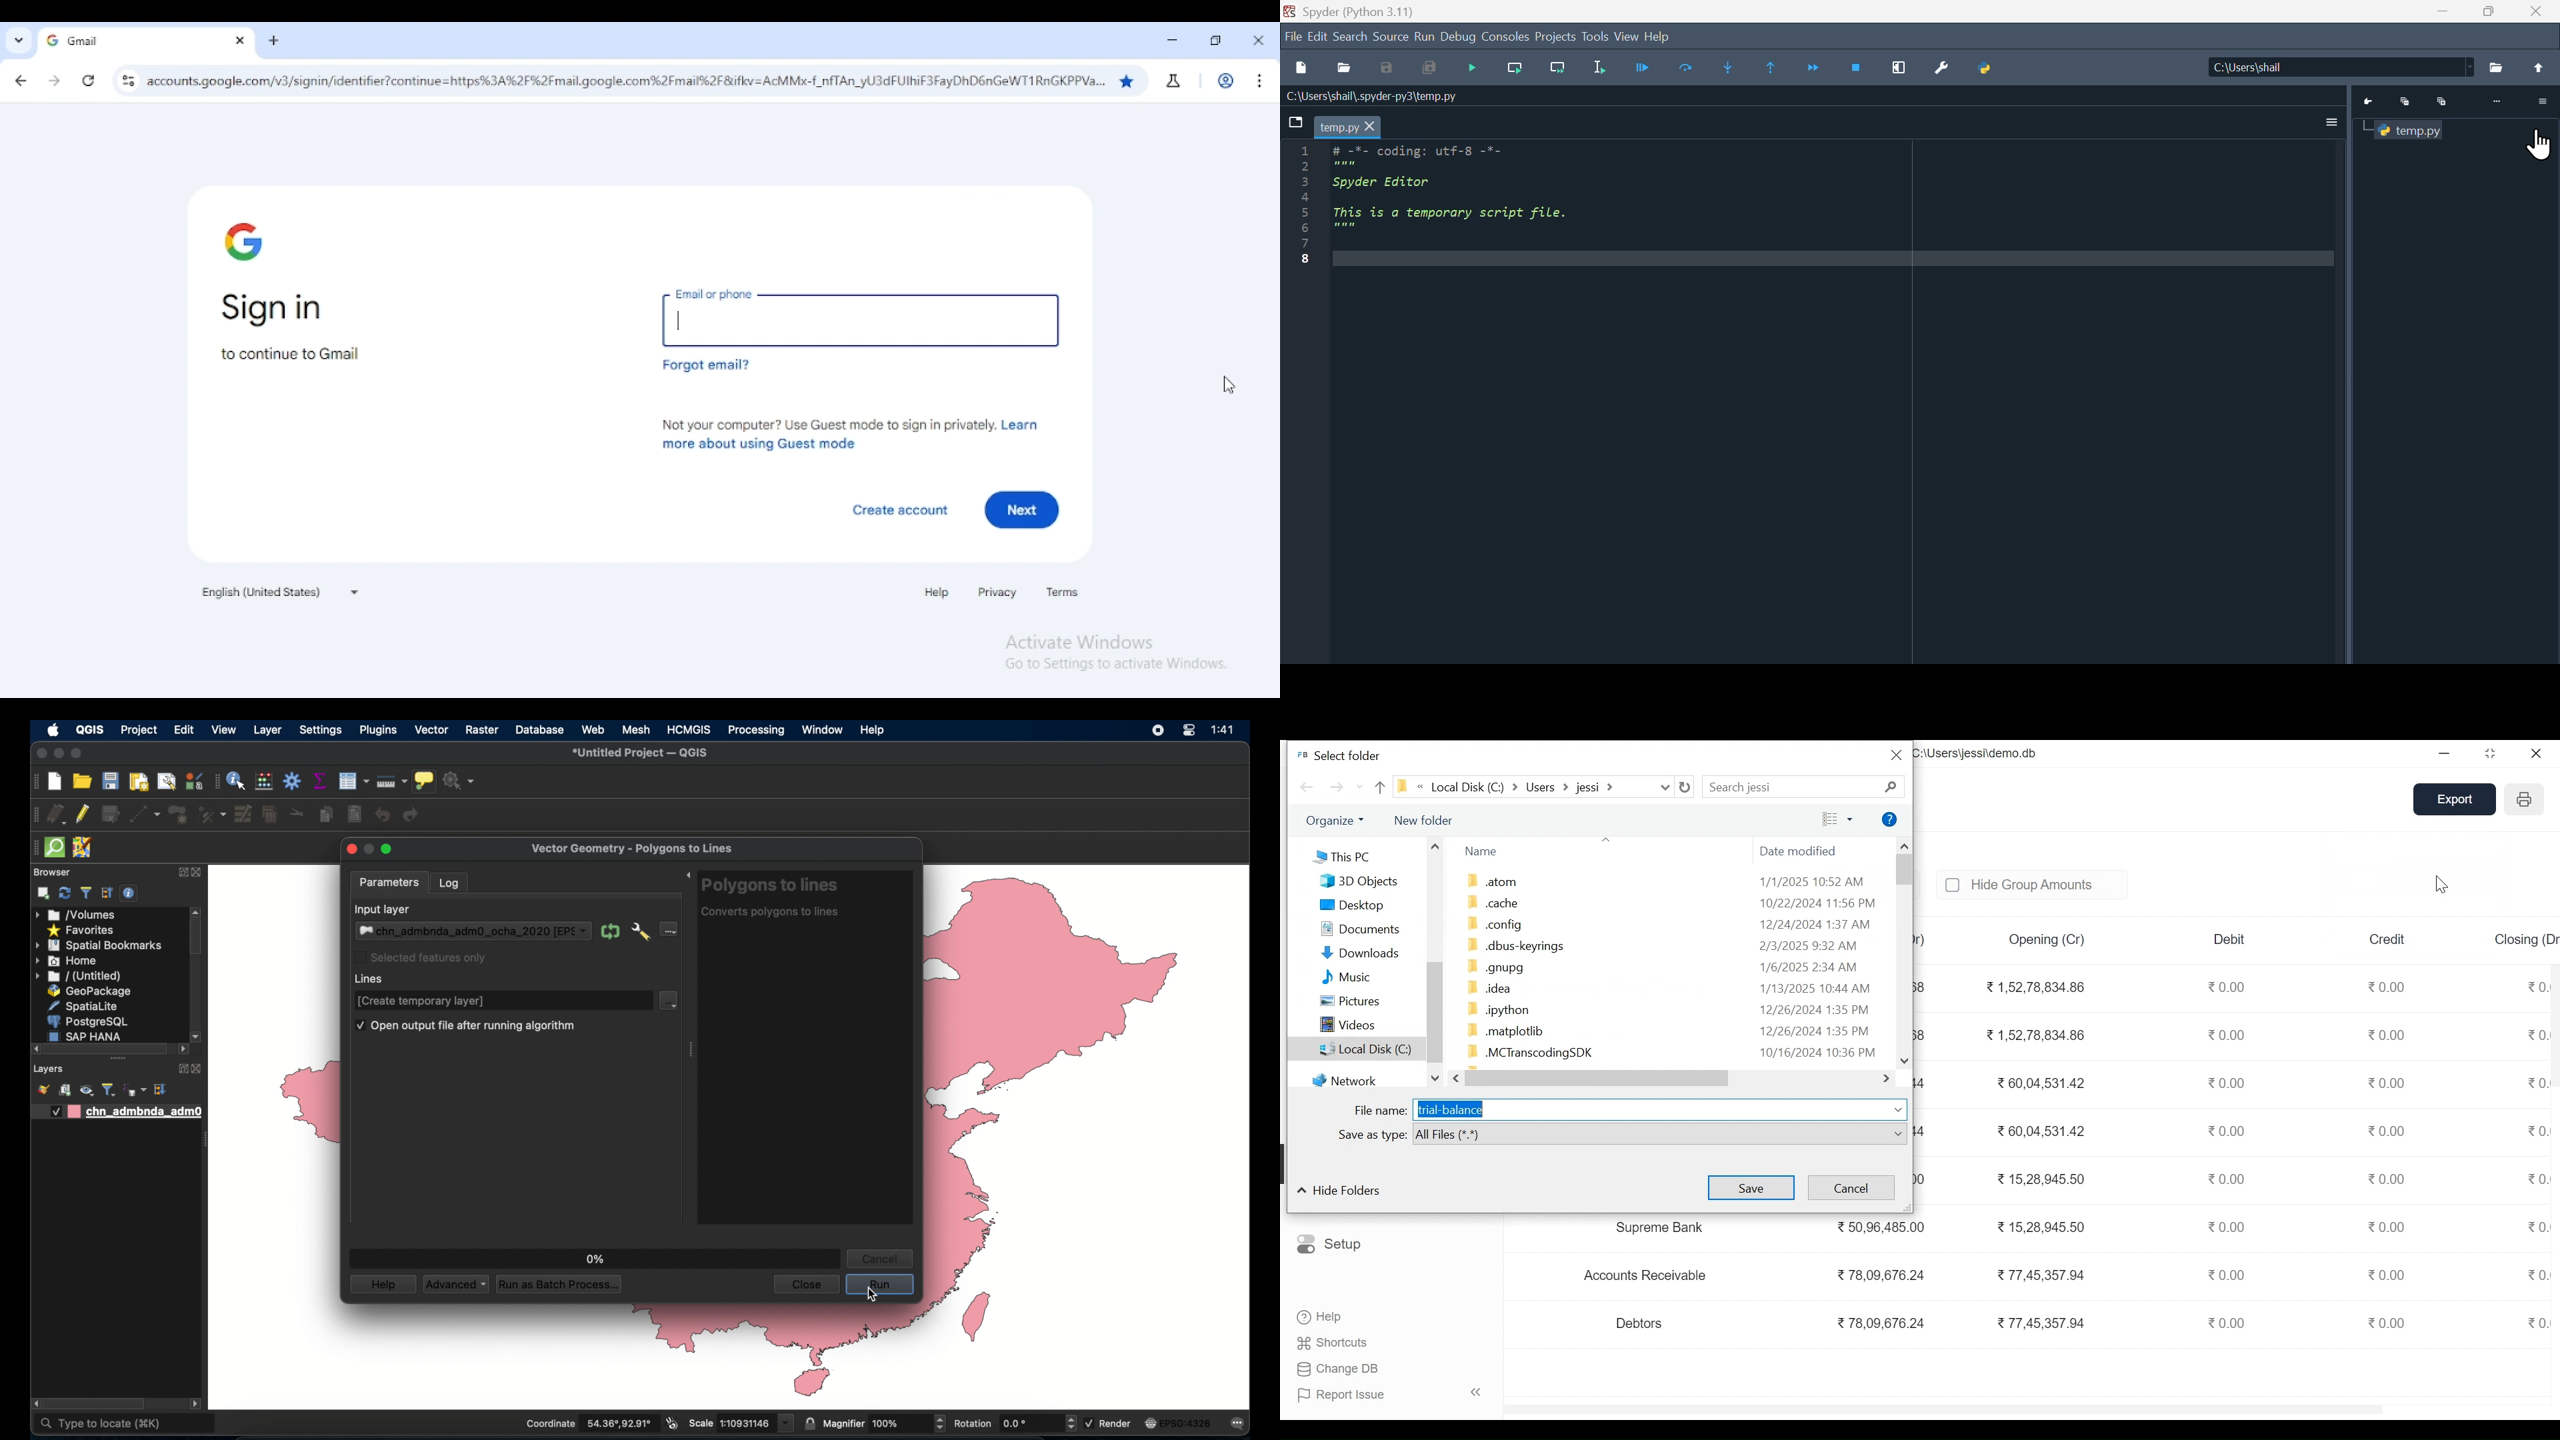 Image resolution: width=2576 pixels, height=1456 pixels. Describe the element at coordinates (1306, 206) in the screenshot. I see `line number` at that location.